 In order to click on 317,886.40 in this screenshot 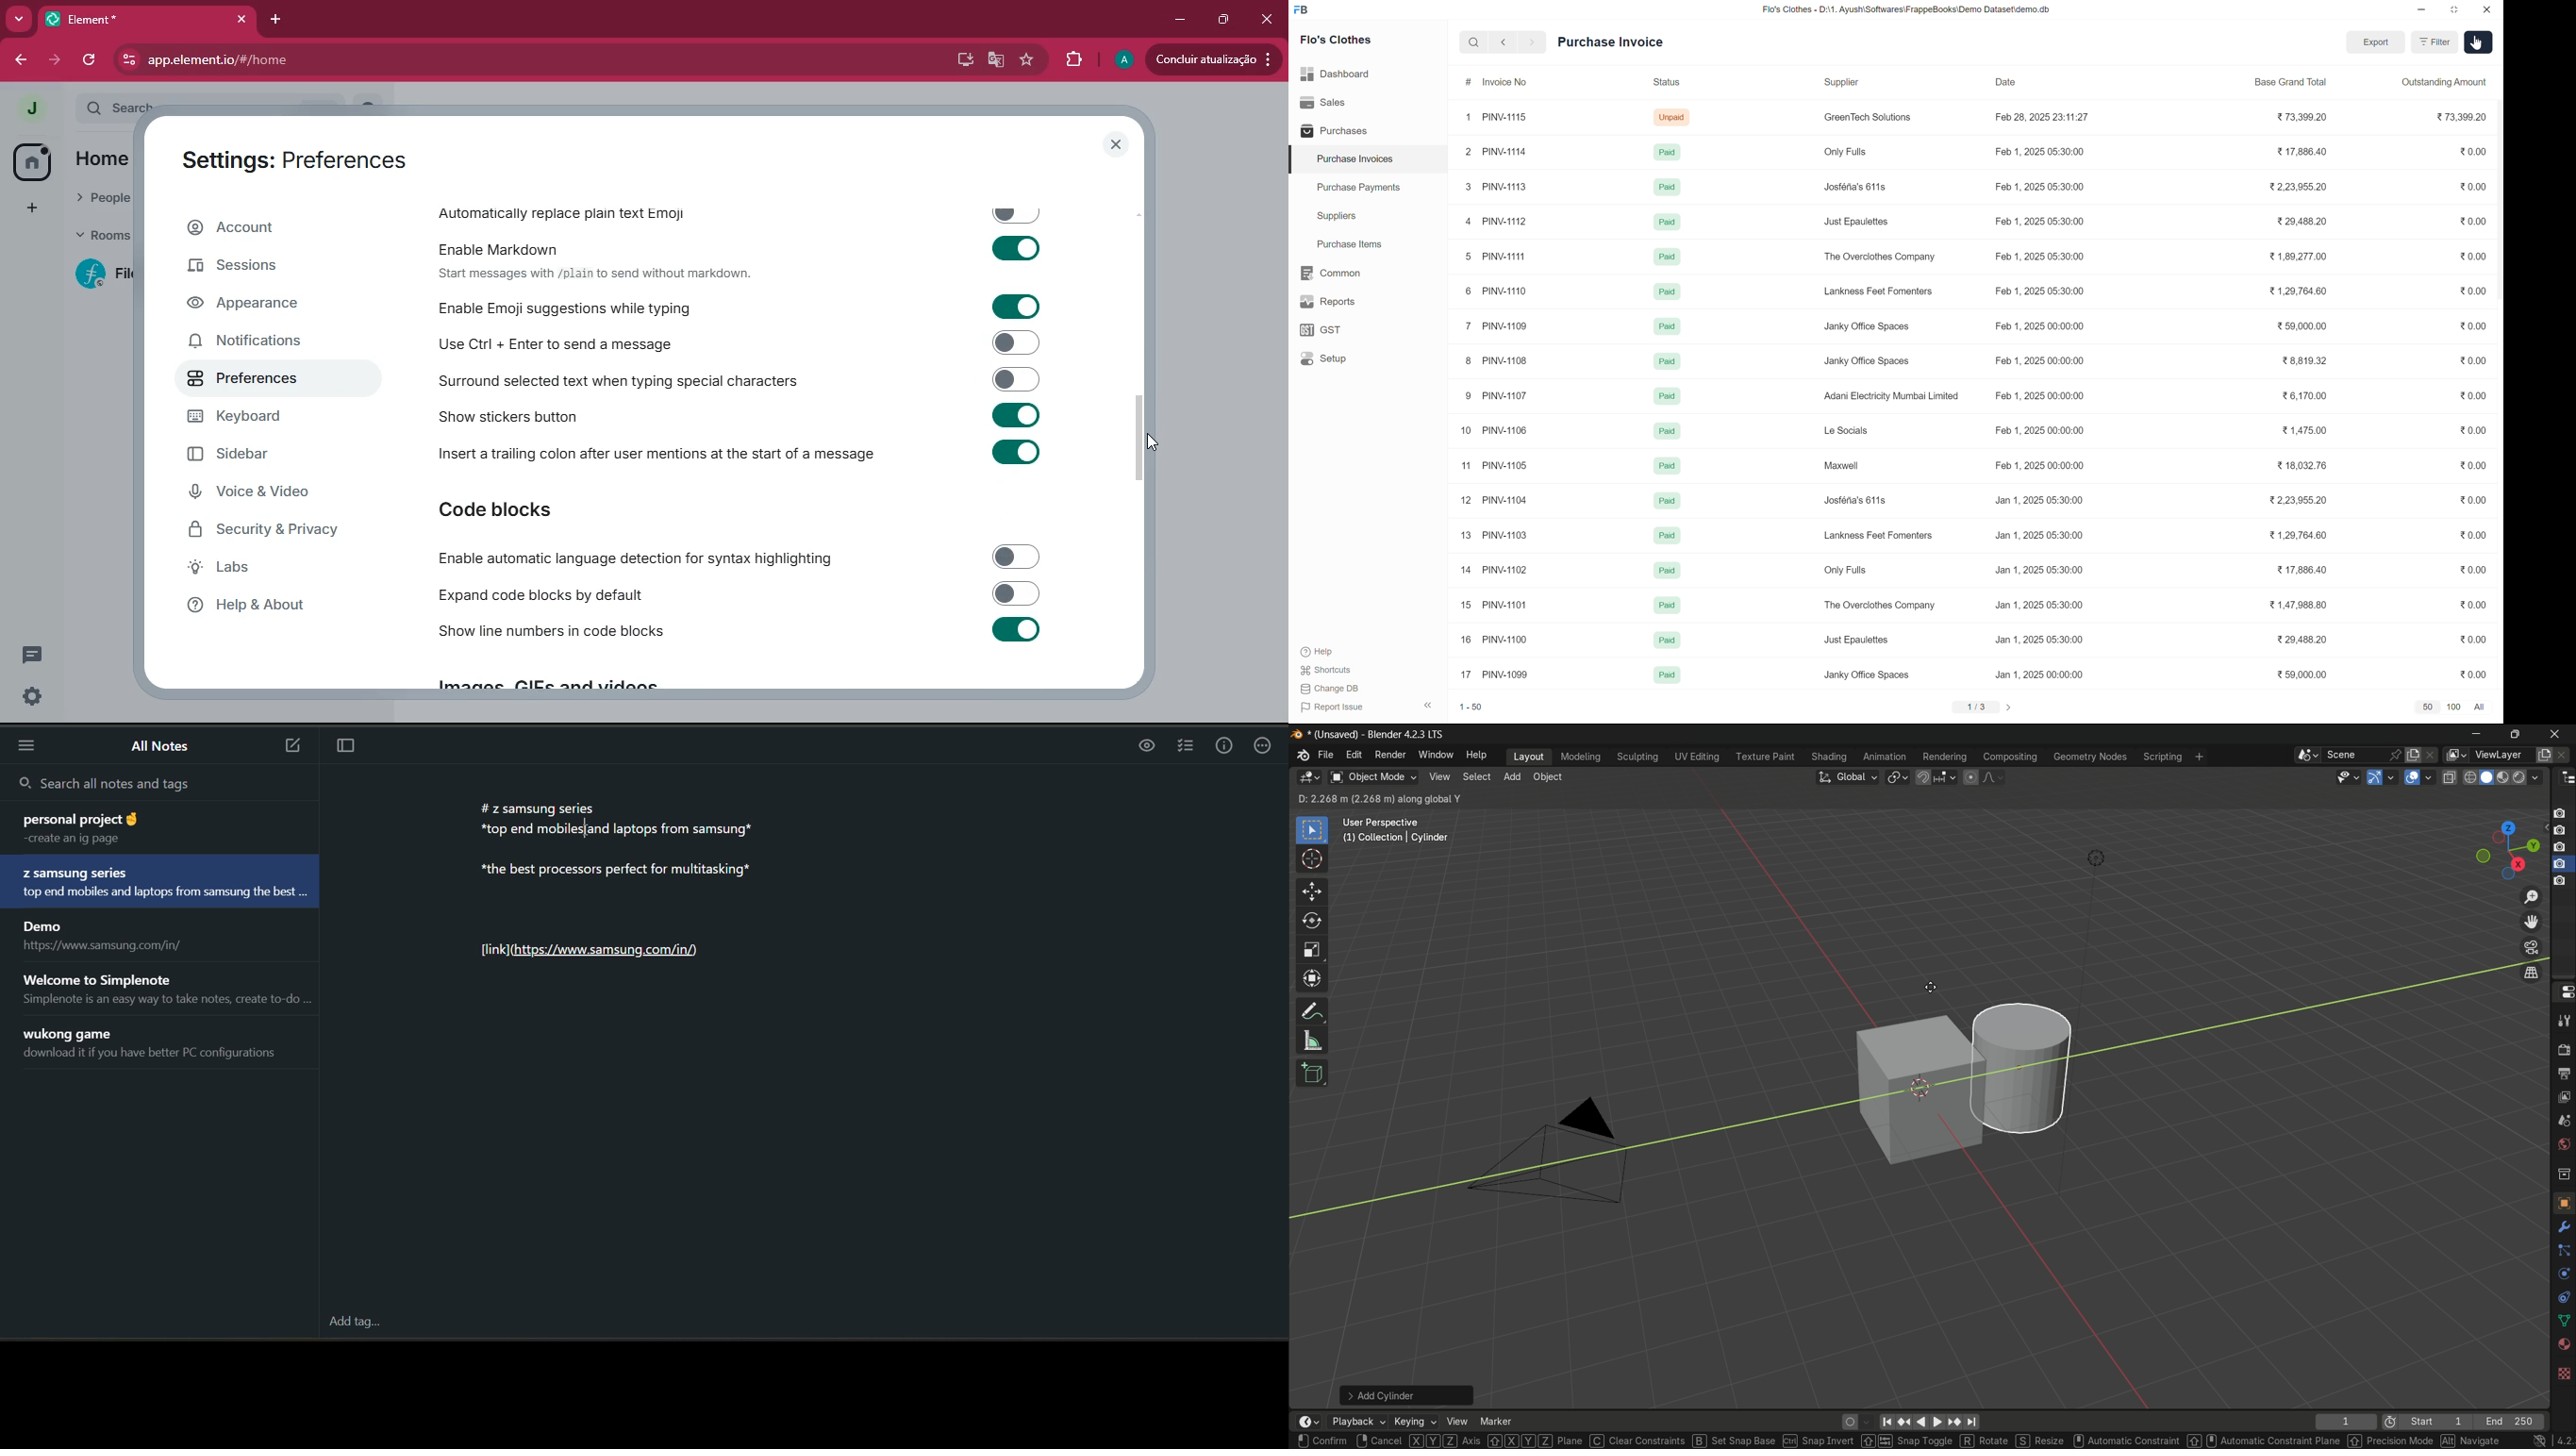, I will do `click(2309, 570)`.